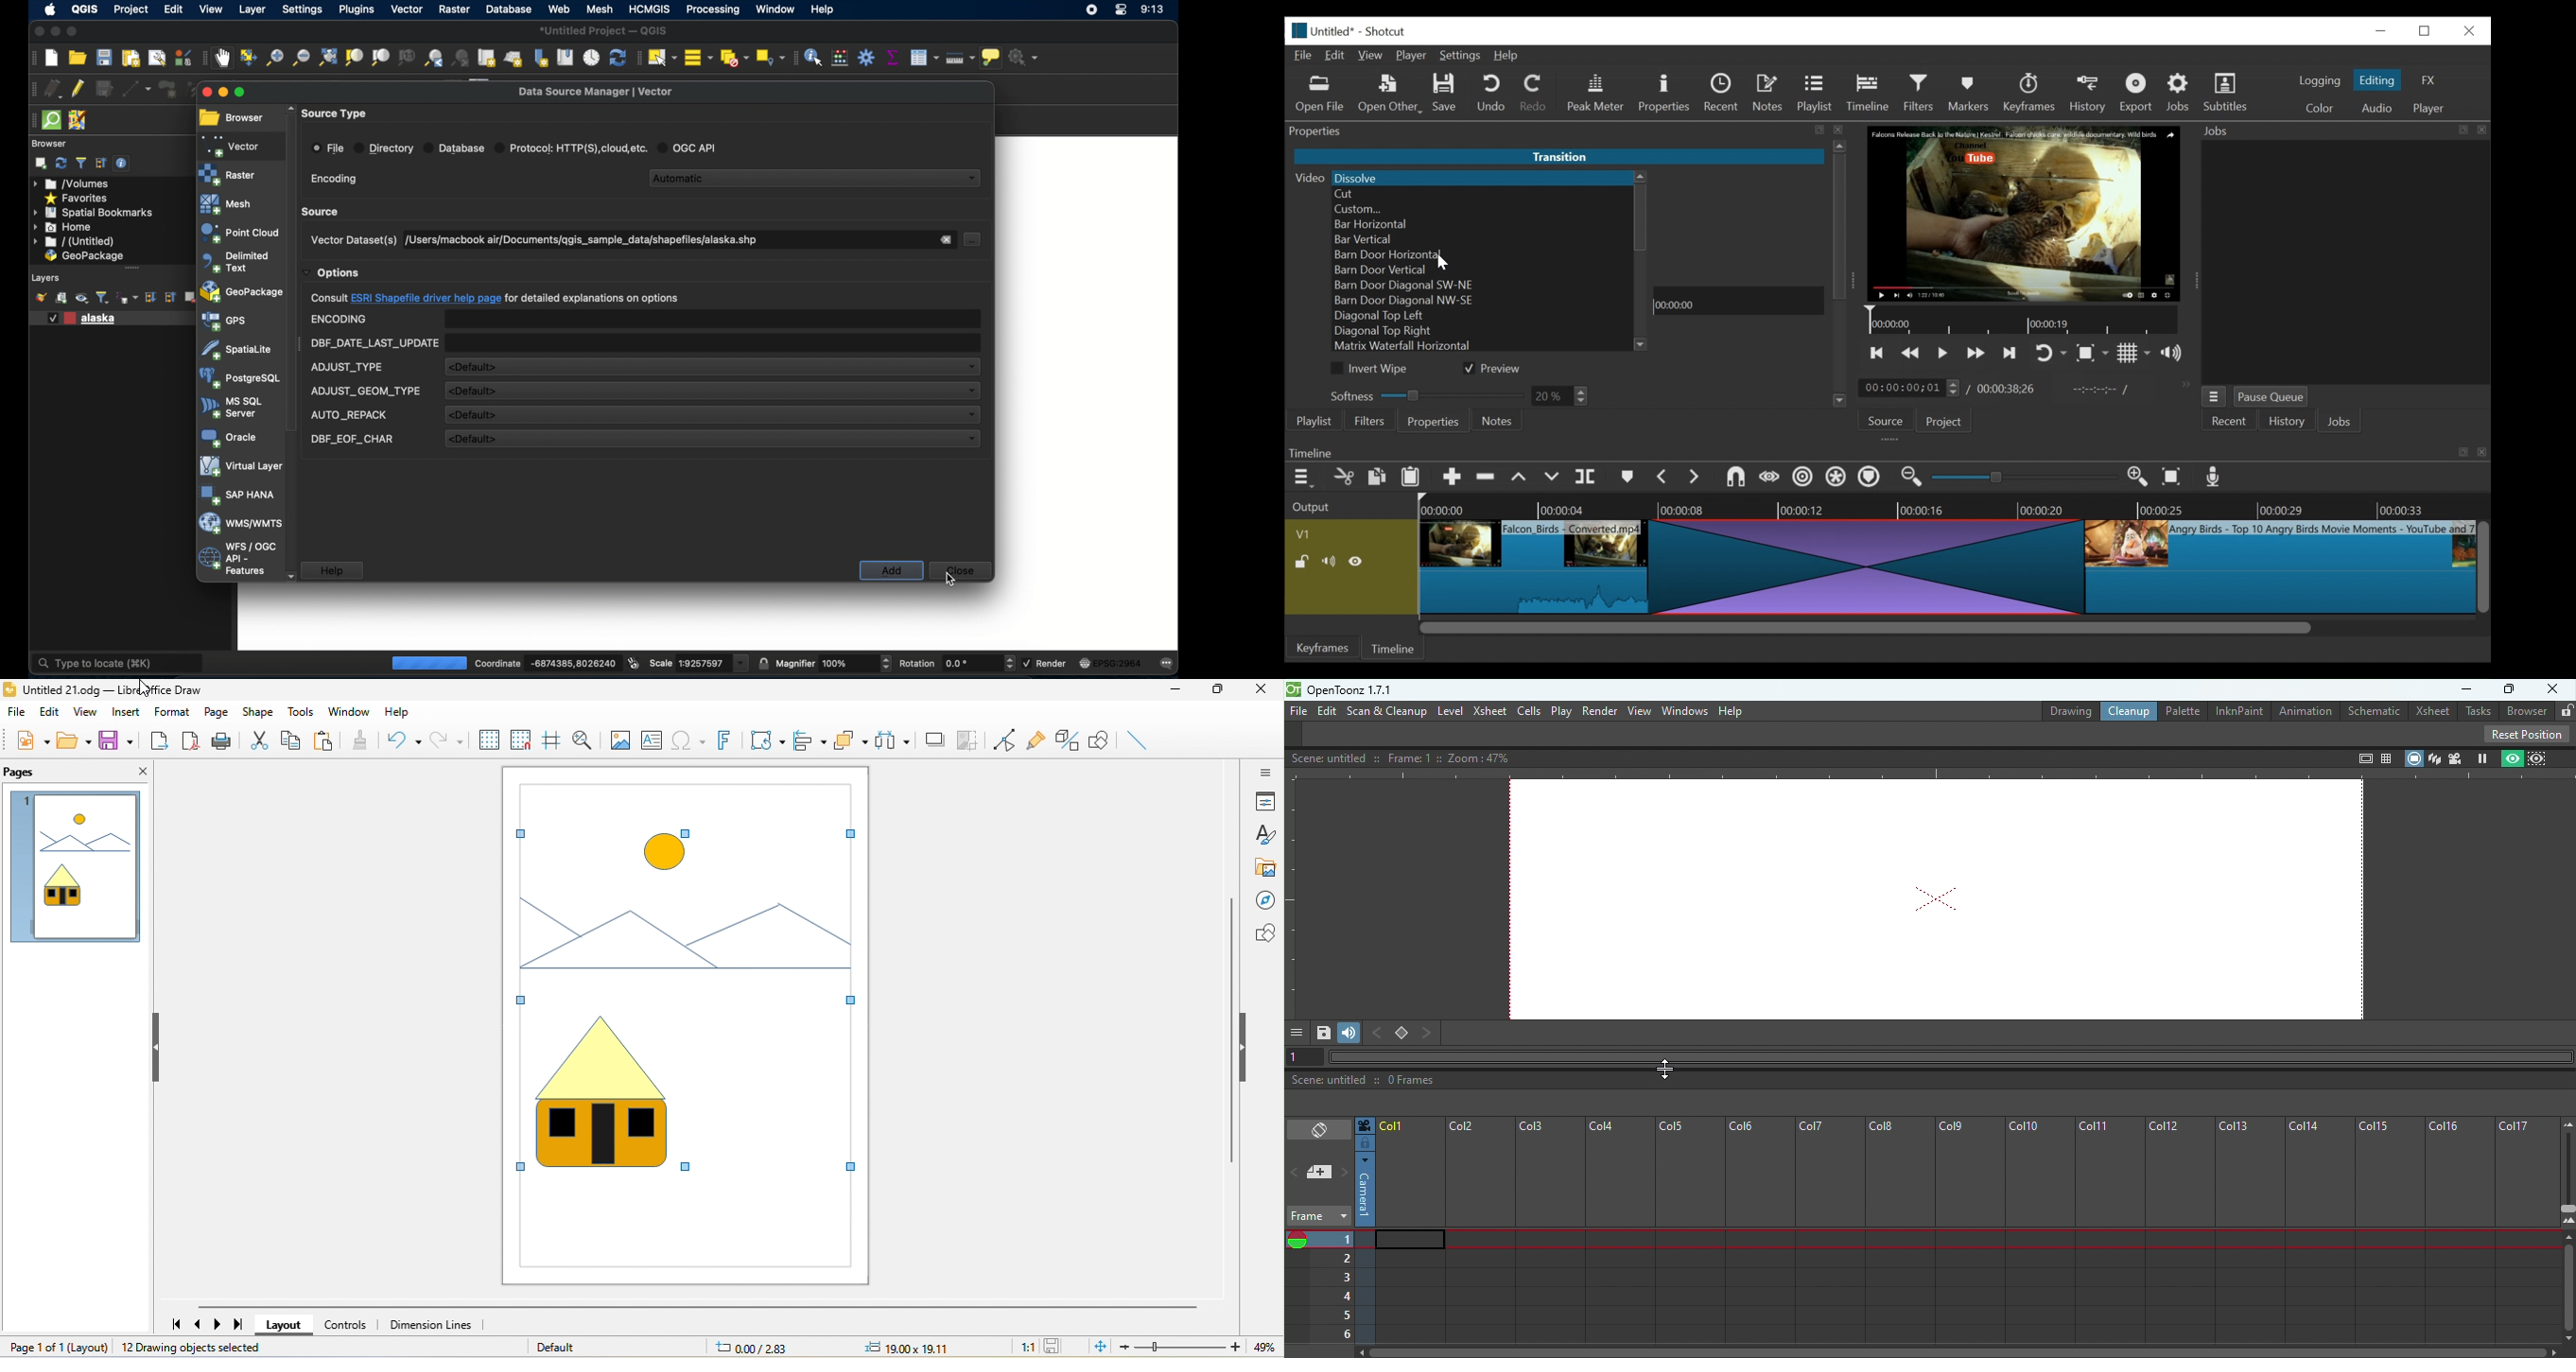 The width and height of the screenshot is (2576, 1372). I want to click on Vertical ruler, so click(1293, 898).